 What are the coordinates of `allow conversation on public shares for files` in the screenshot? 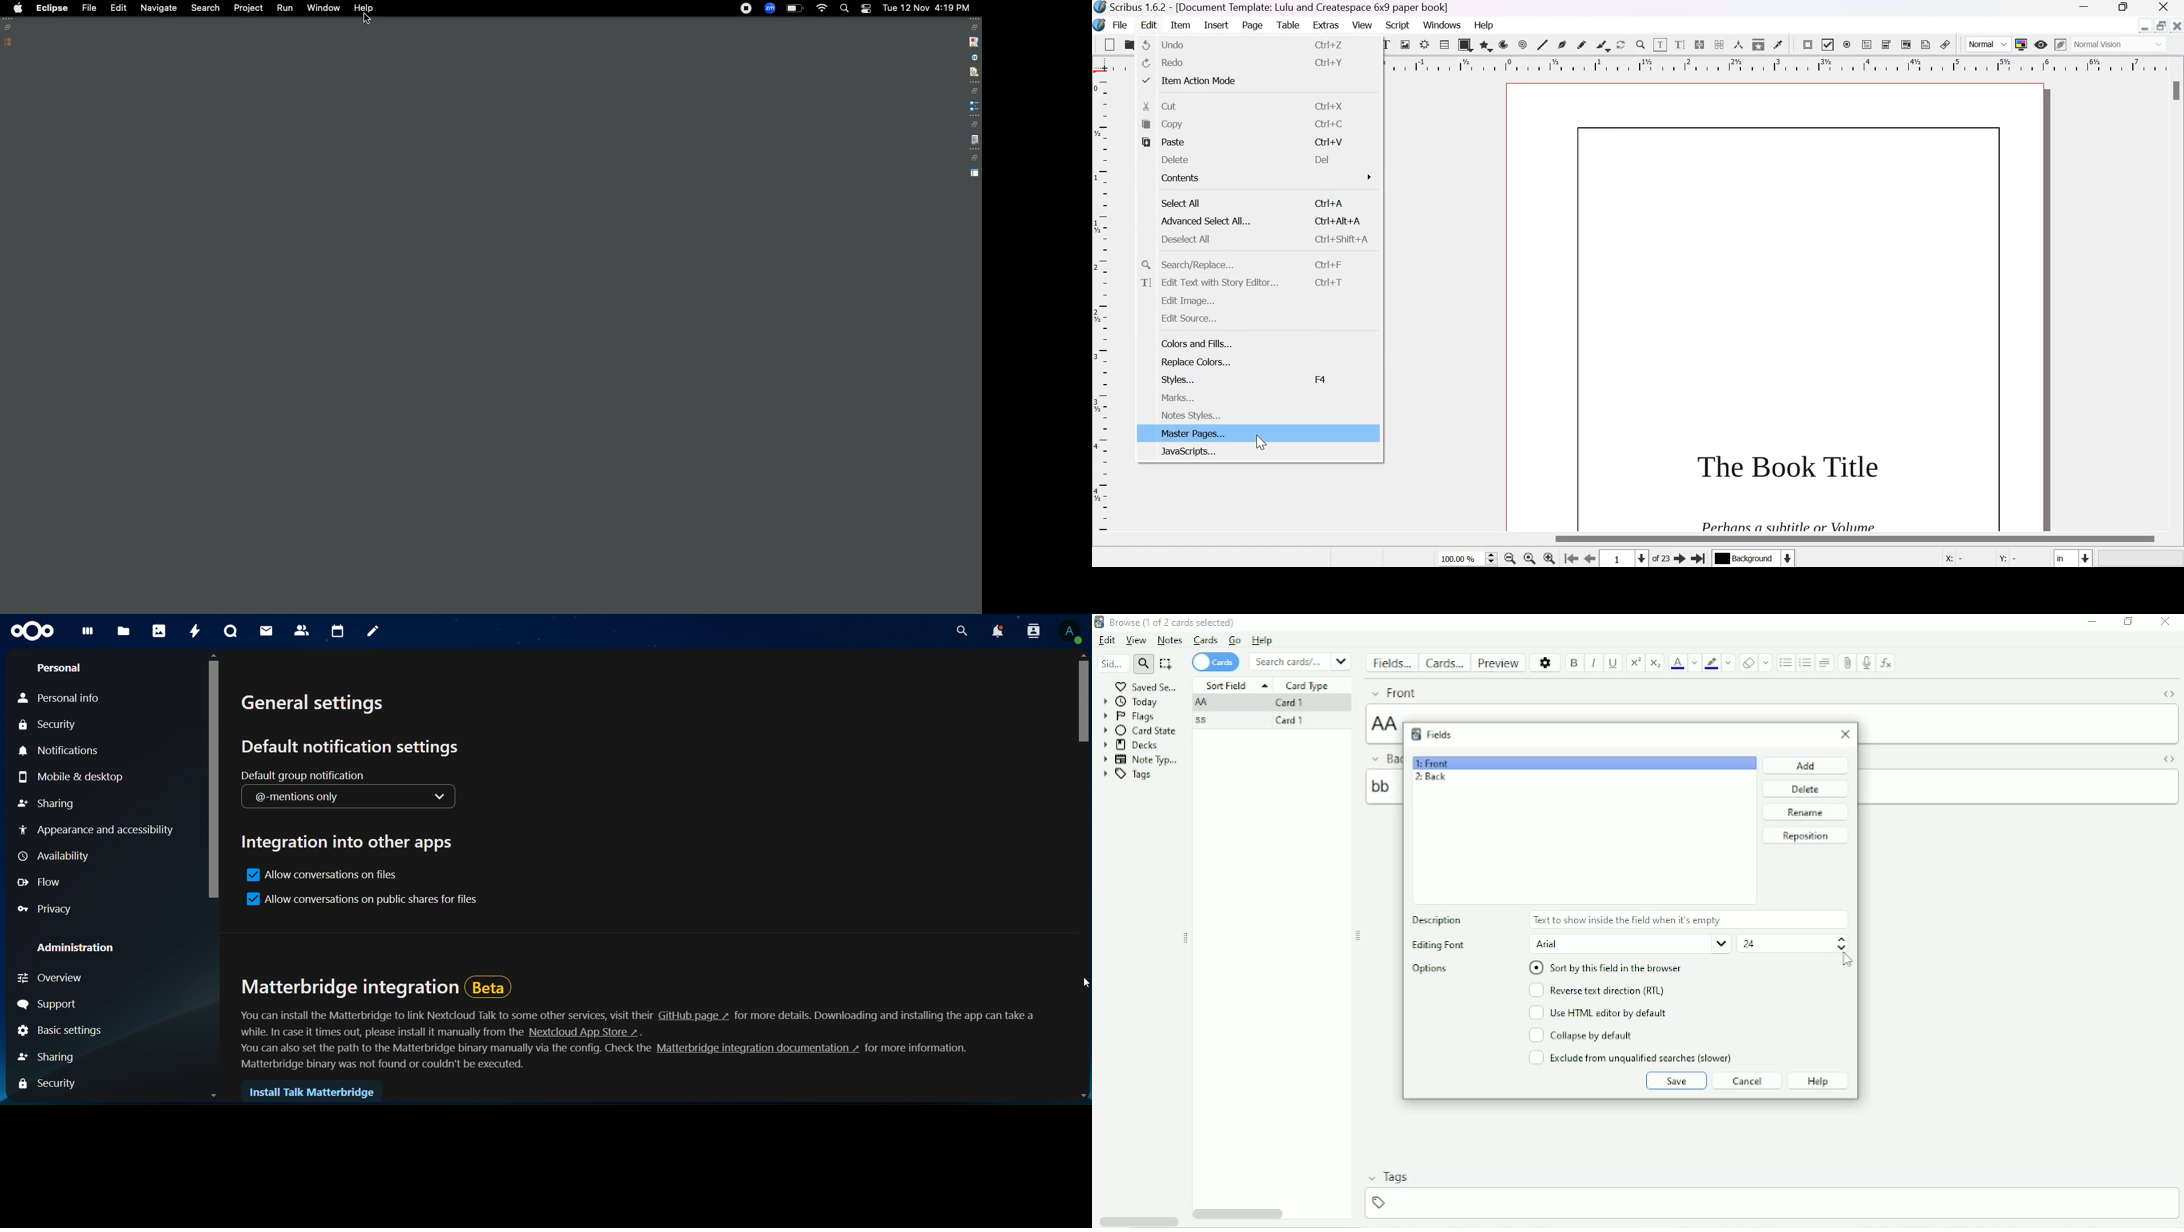 It's located at (371, 899).